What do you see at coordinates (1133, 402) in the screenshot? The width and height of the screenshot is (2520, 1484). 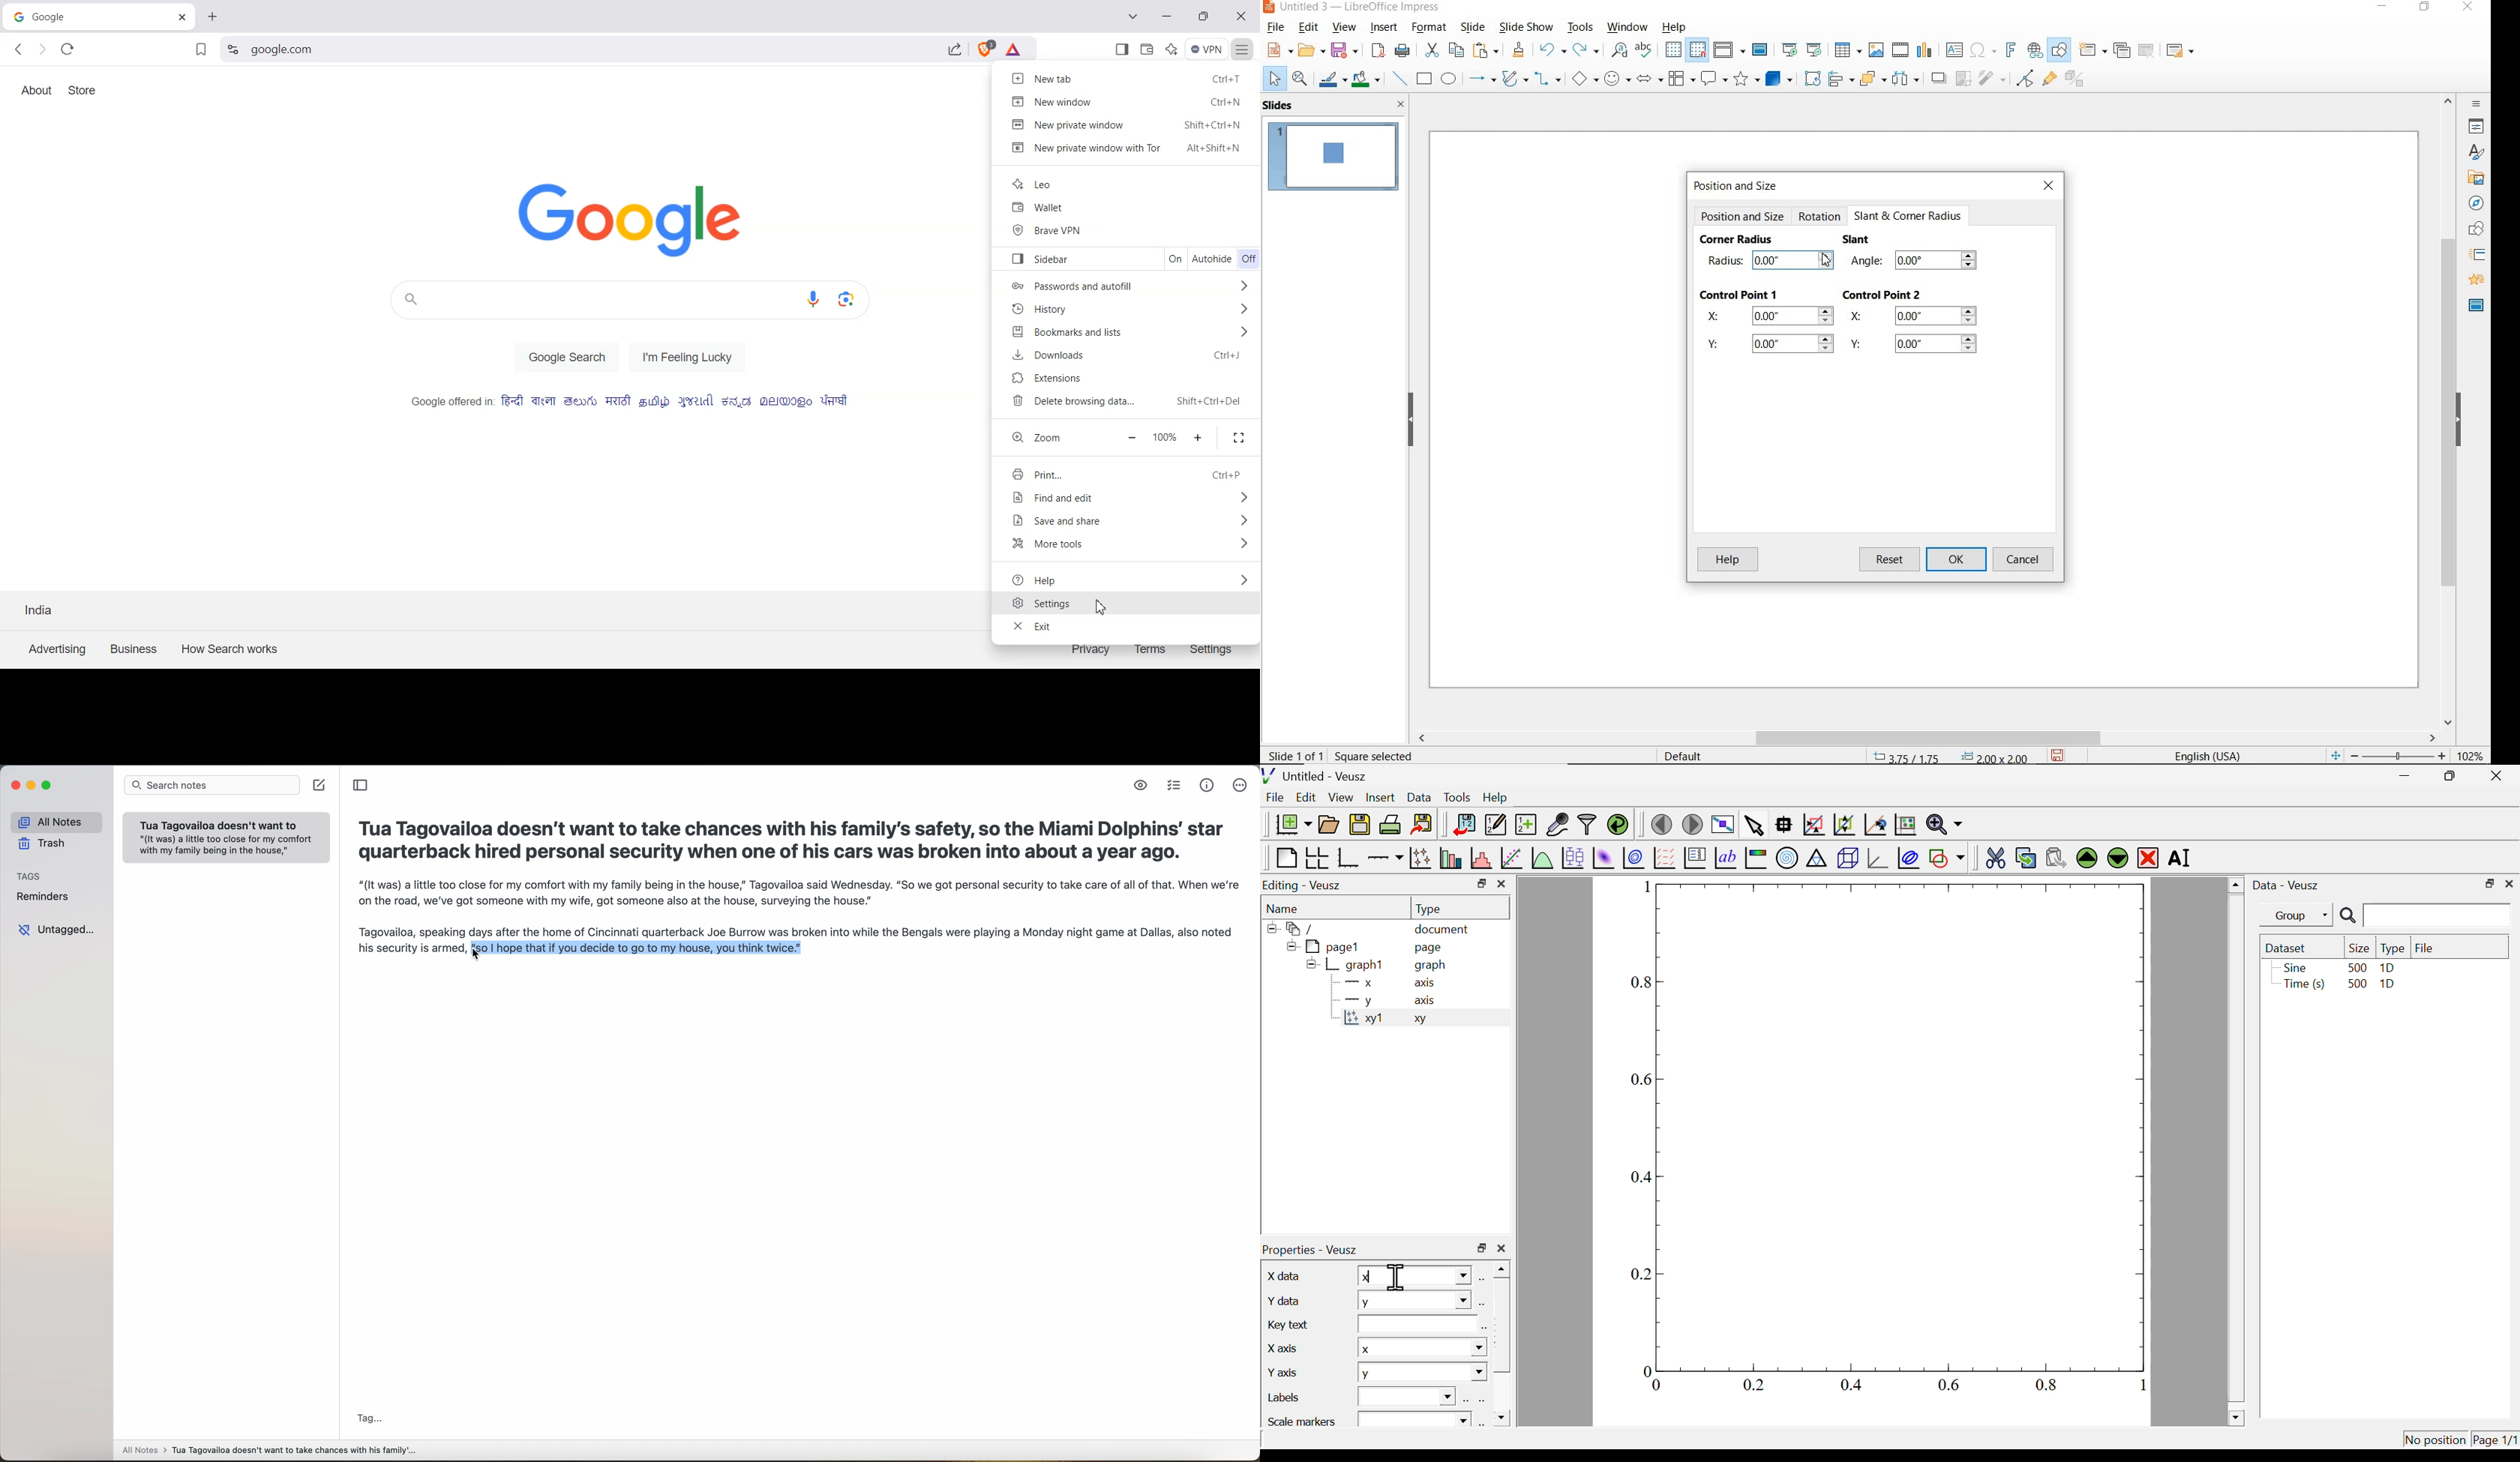 I see `Delete browsing data` at bounding box center [1133, 402].